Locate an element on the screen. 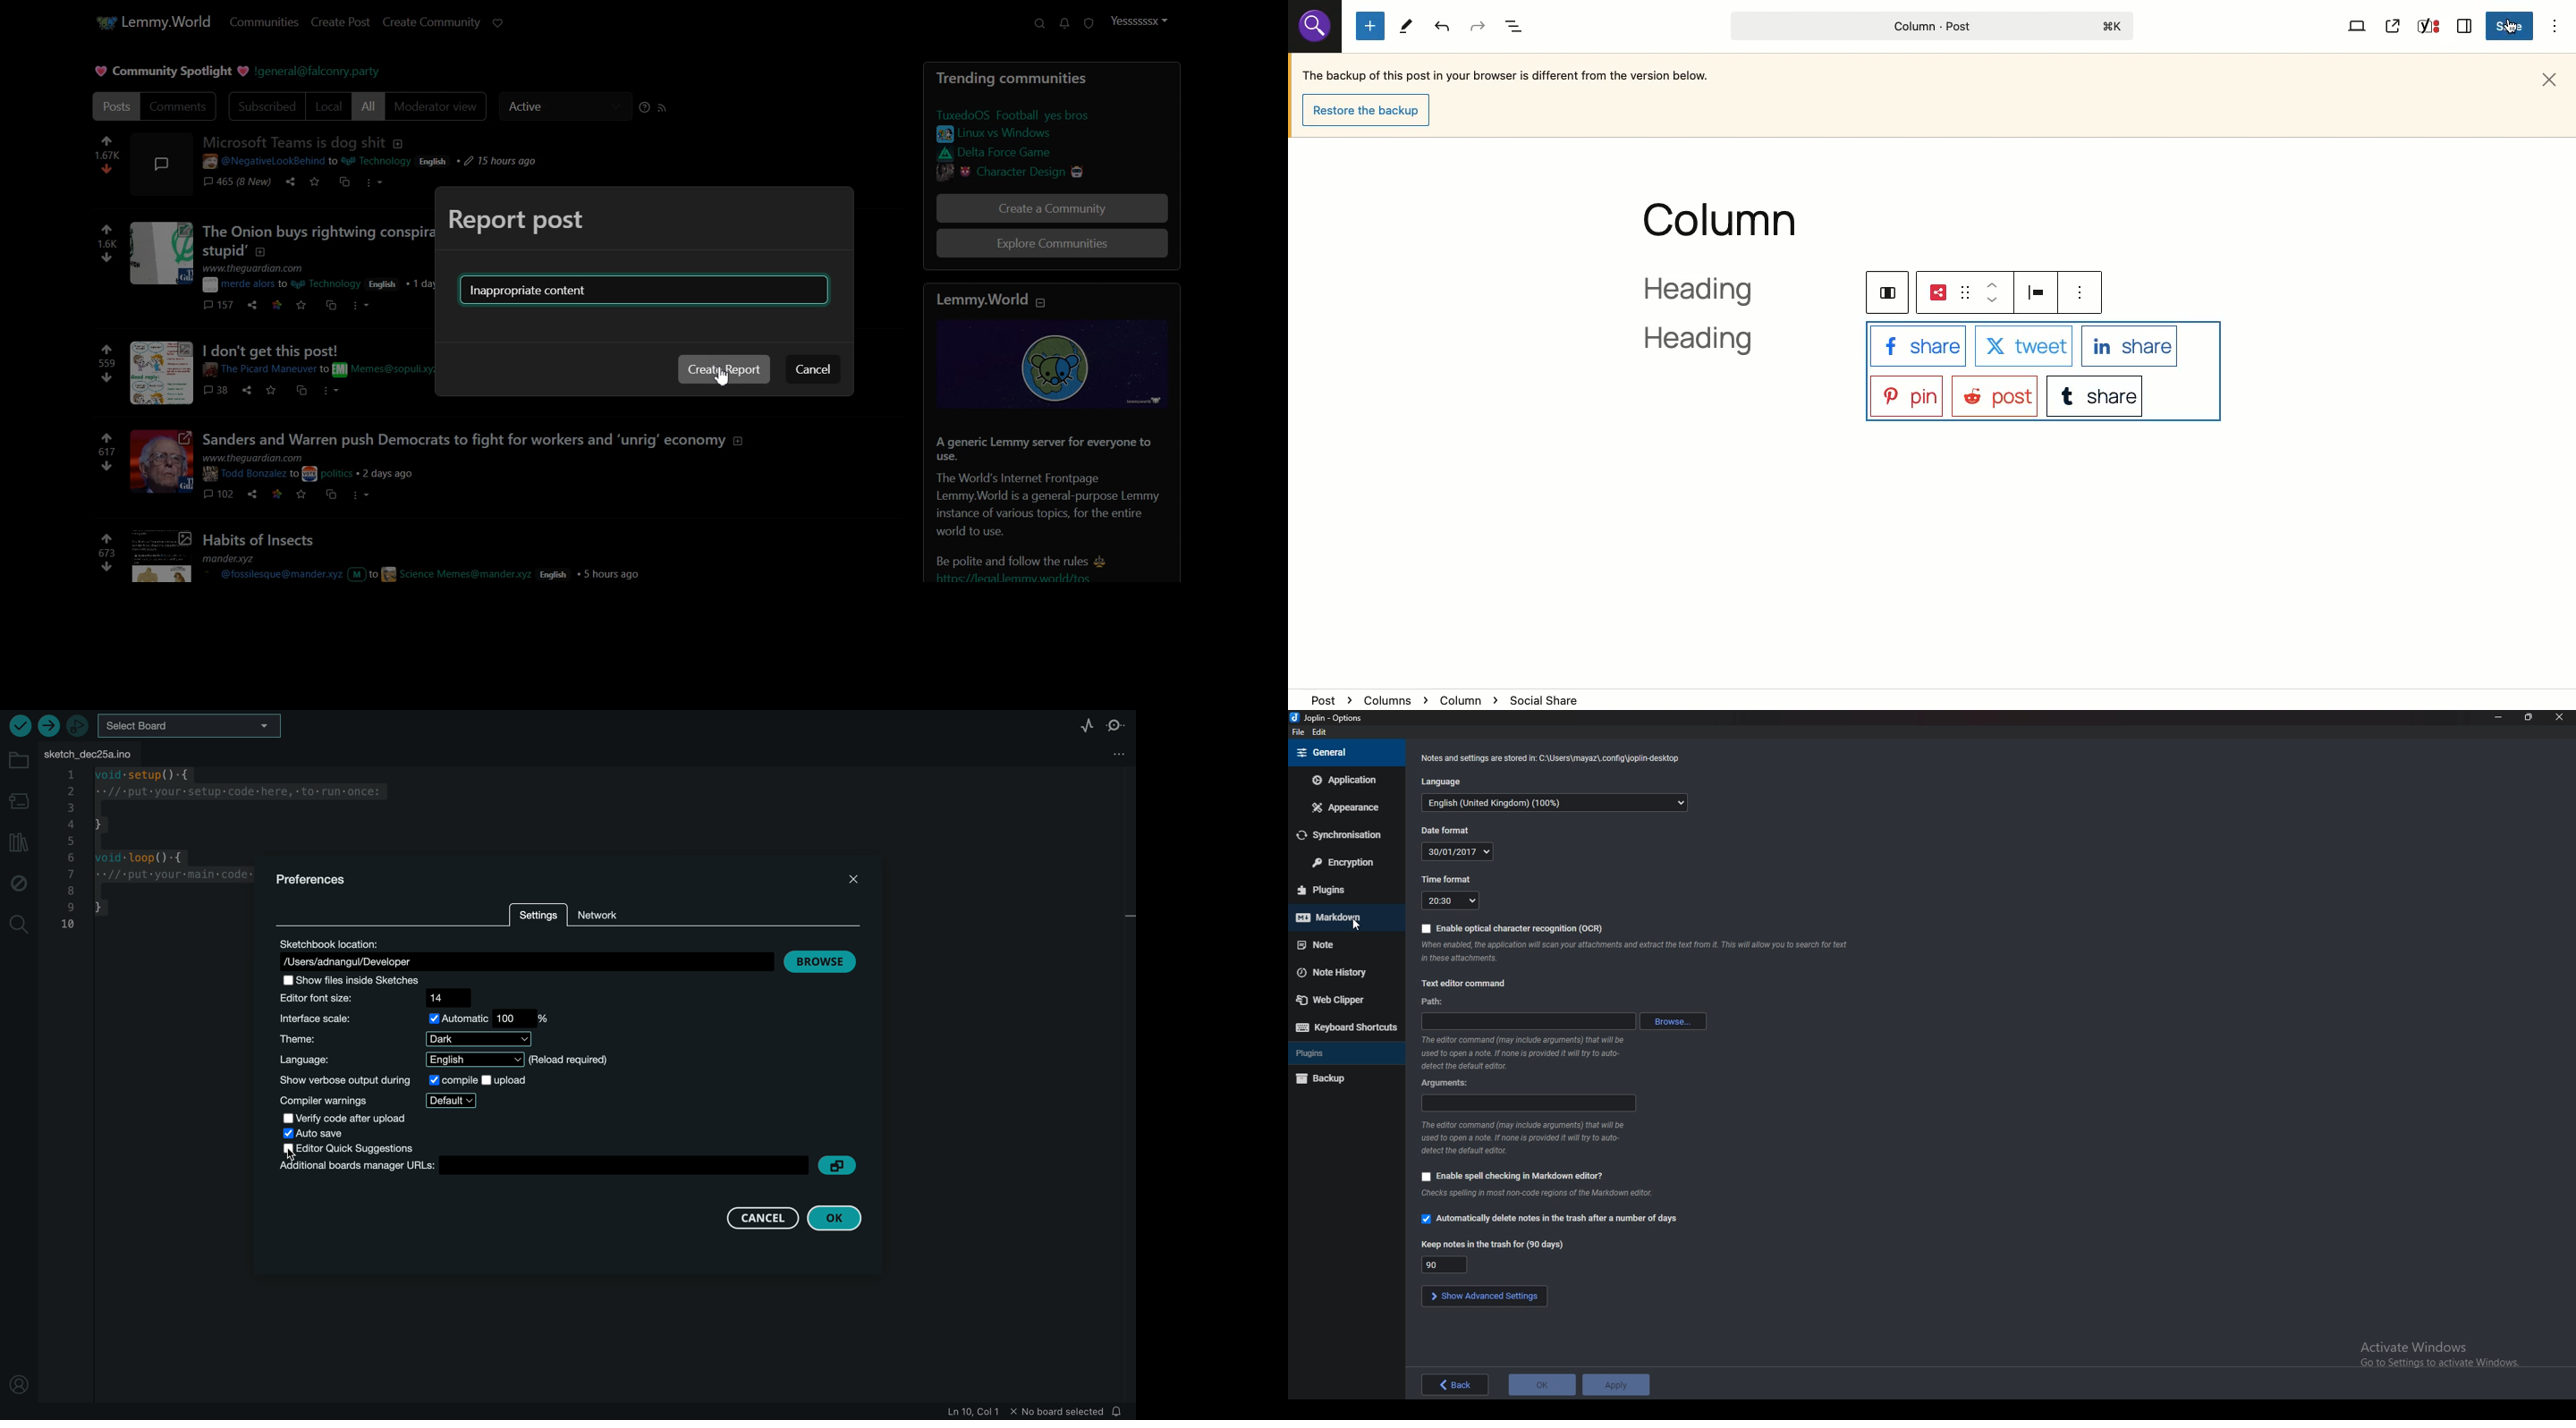  close is located at coordinates (2560, 717).